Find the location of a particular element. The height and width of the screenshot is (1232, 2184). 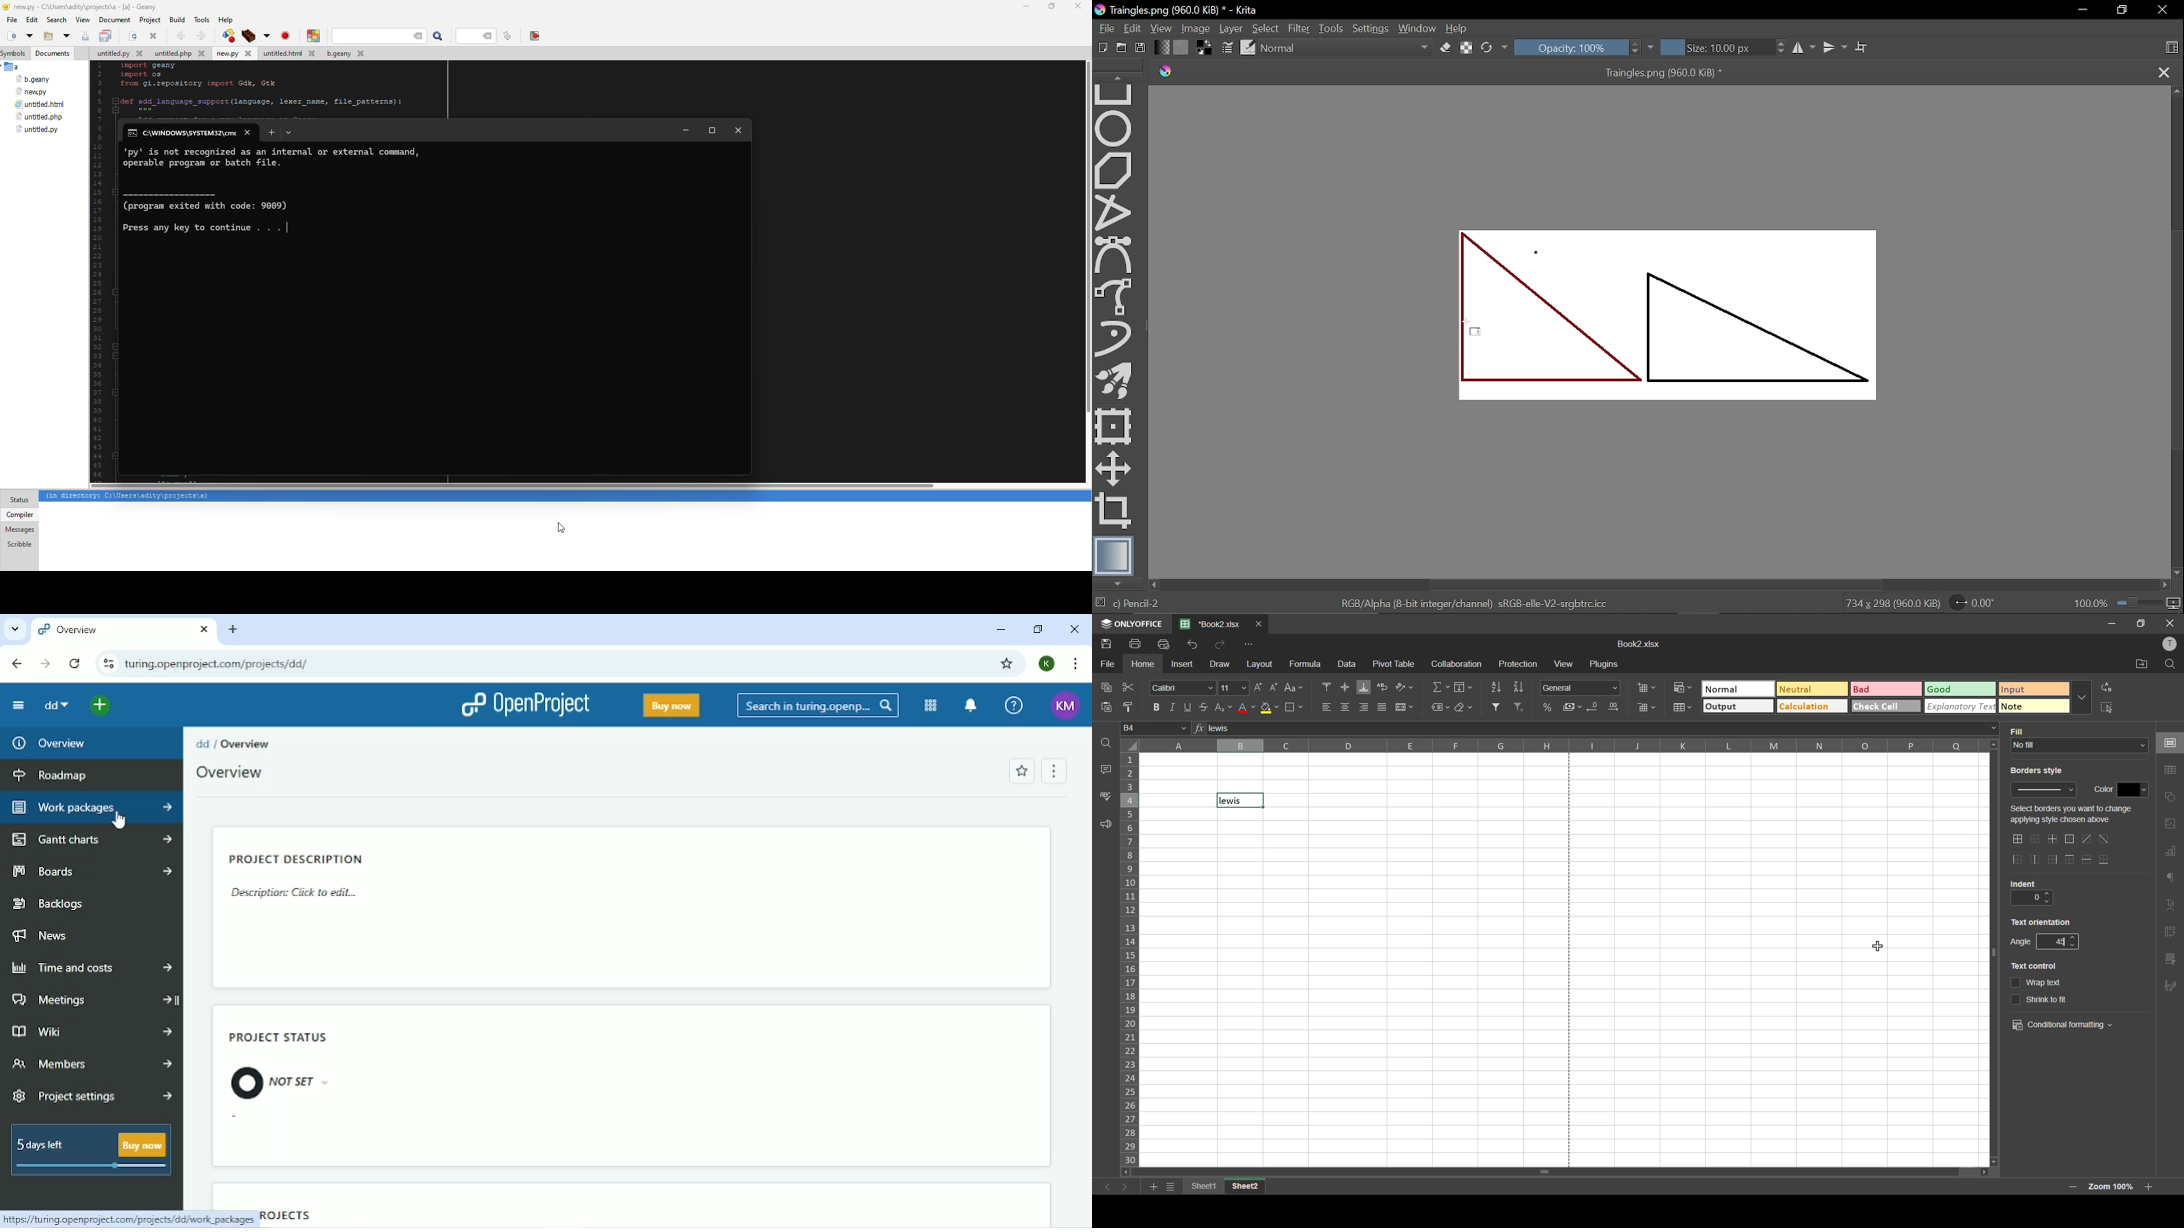

Close is located at coordinates (2162, 12).